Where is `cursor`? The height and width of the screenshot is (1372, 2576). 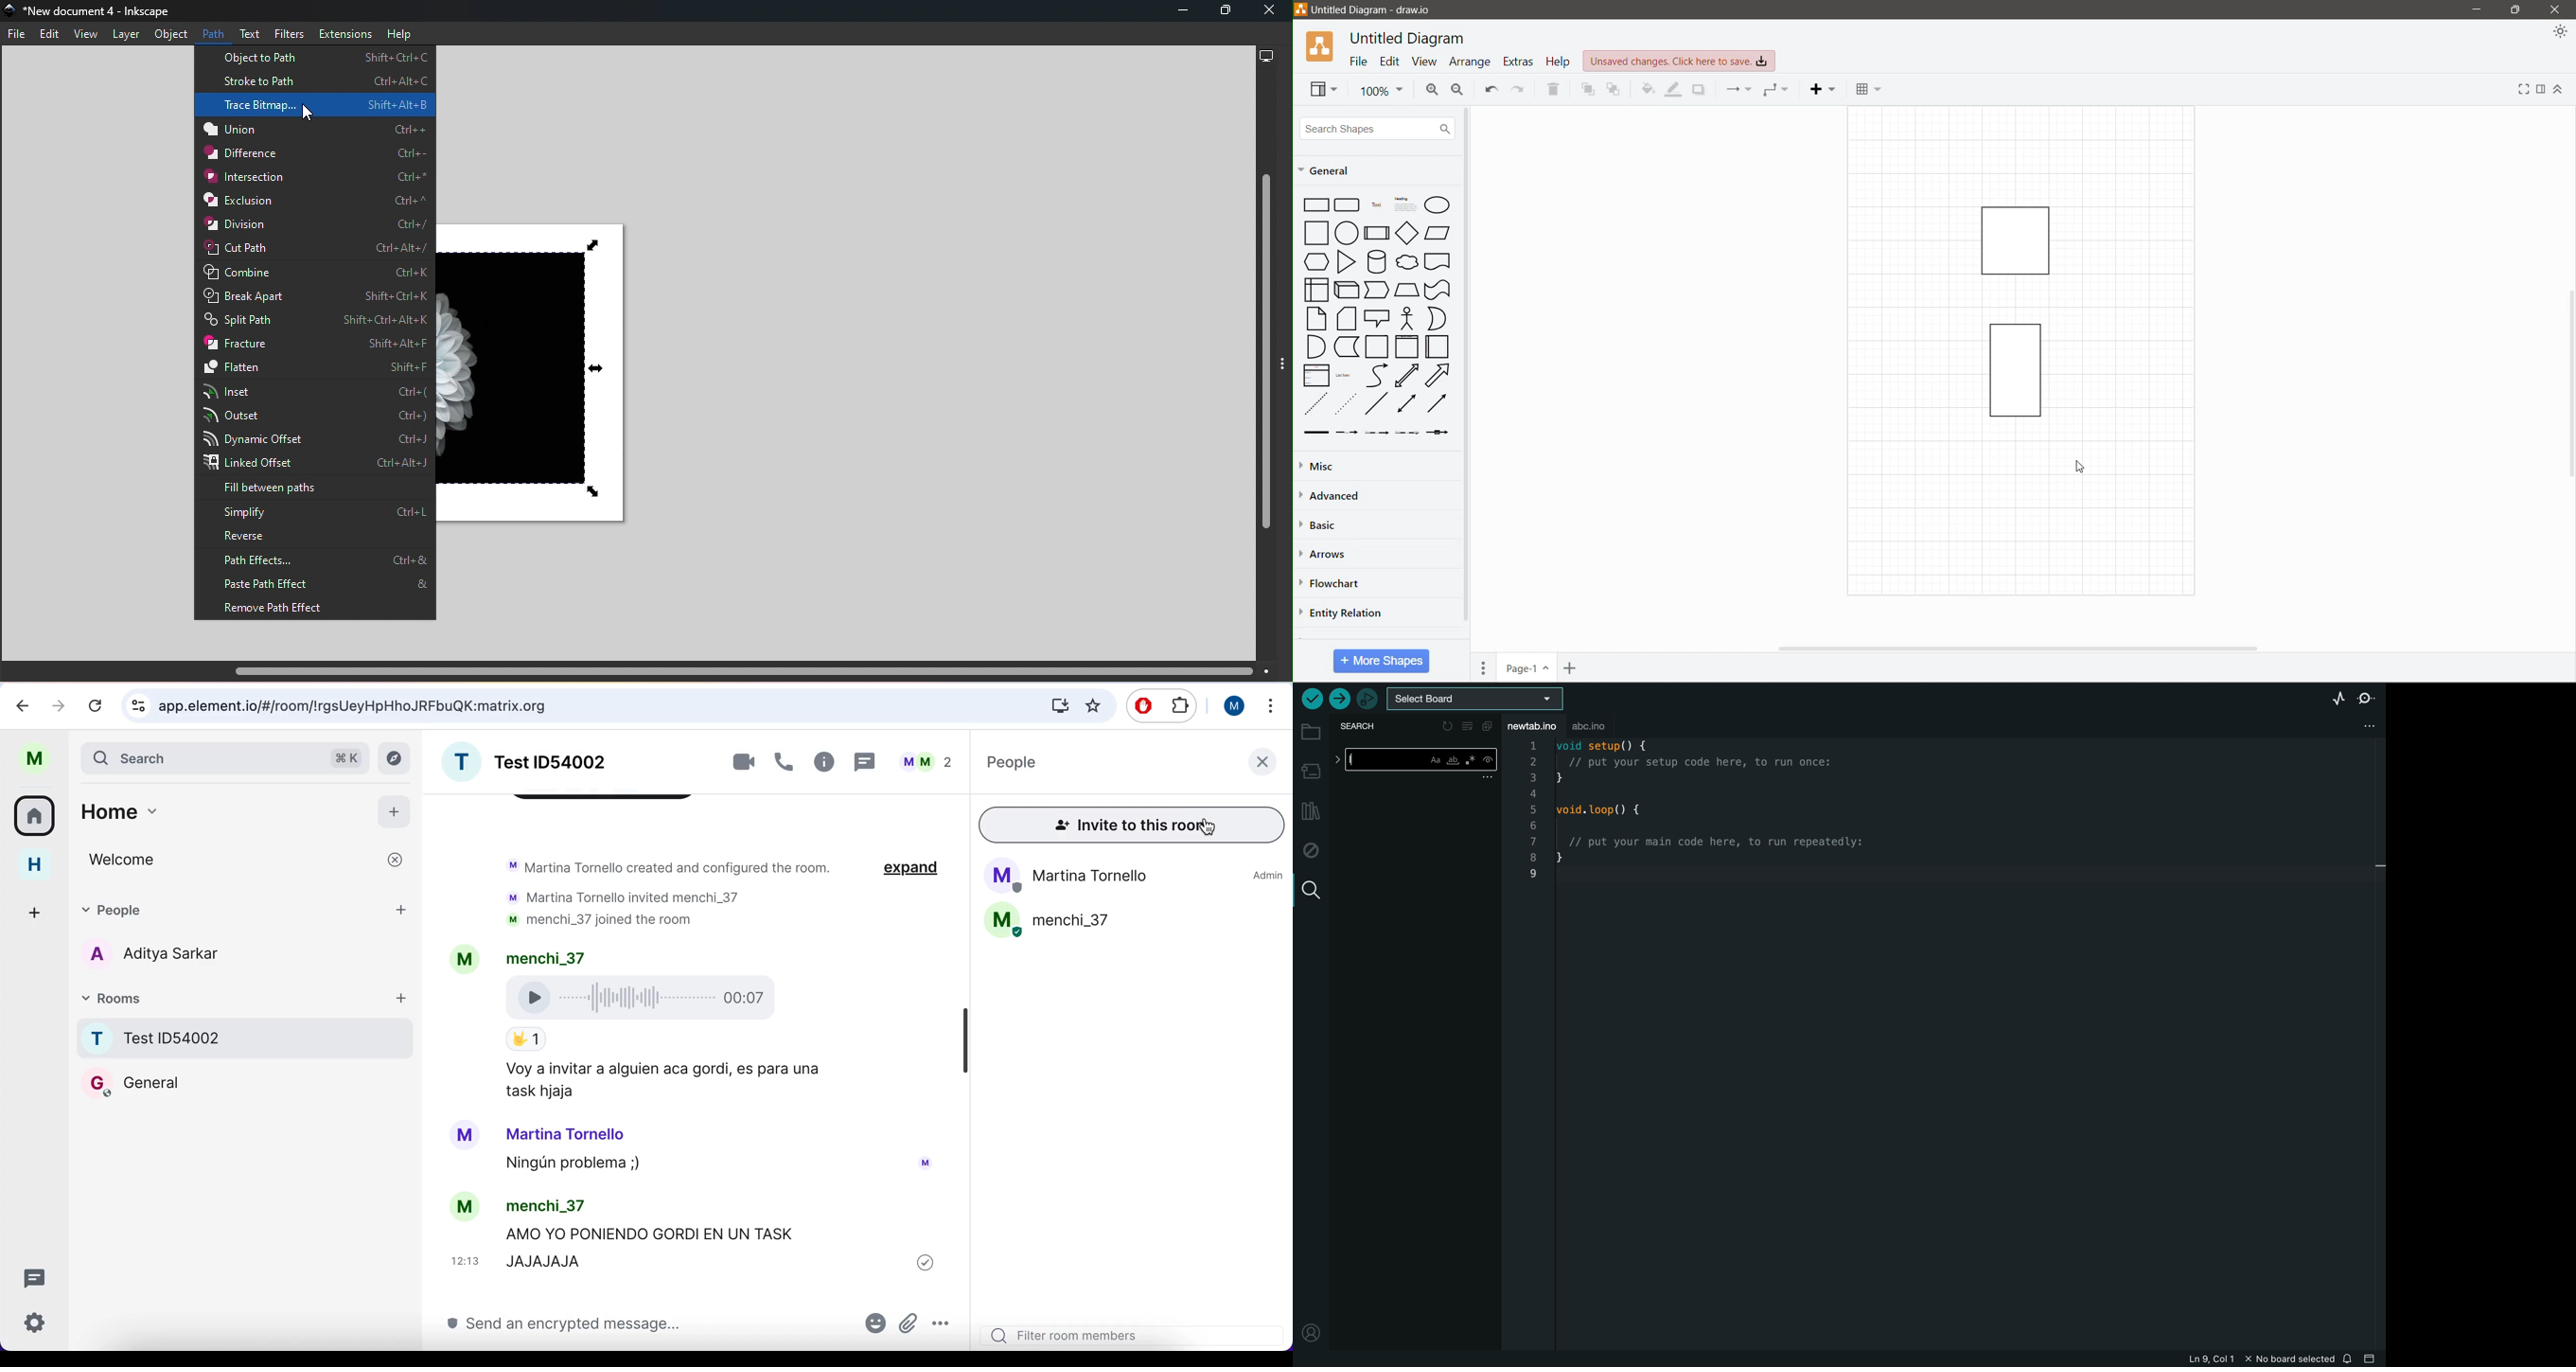
cursor is located at coordinates (2081, 468).